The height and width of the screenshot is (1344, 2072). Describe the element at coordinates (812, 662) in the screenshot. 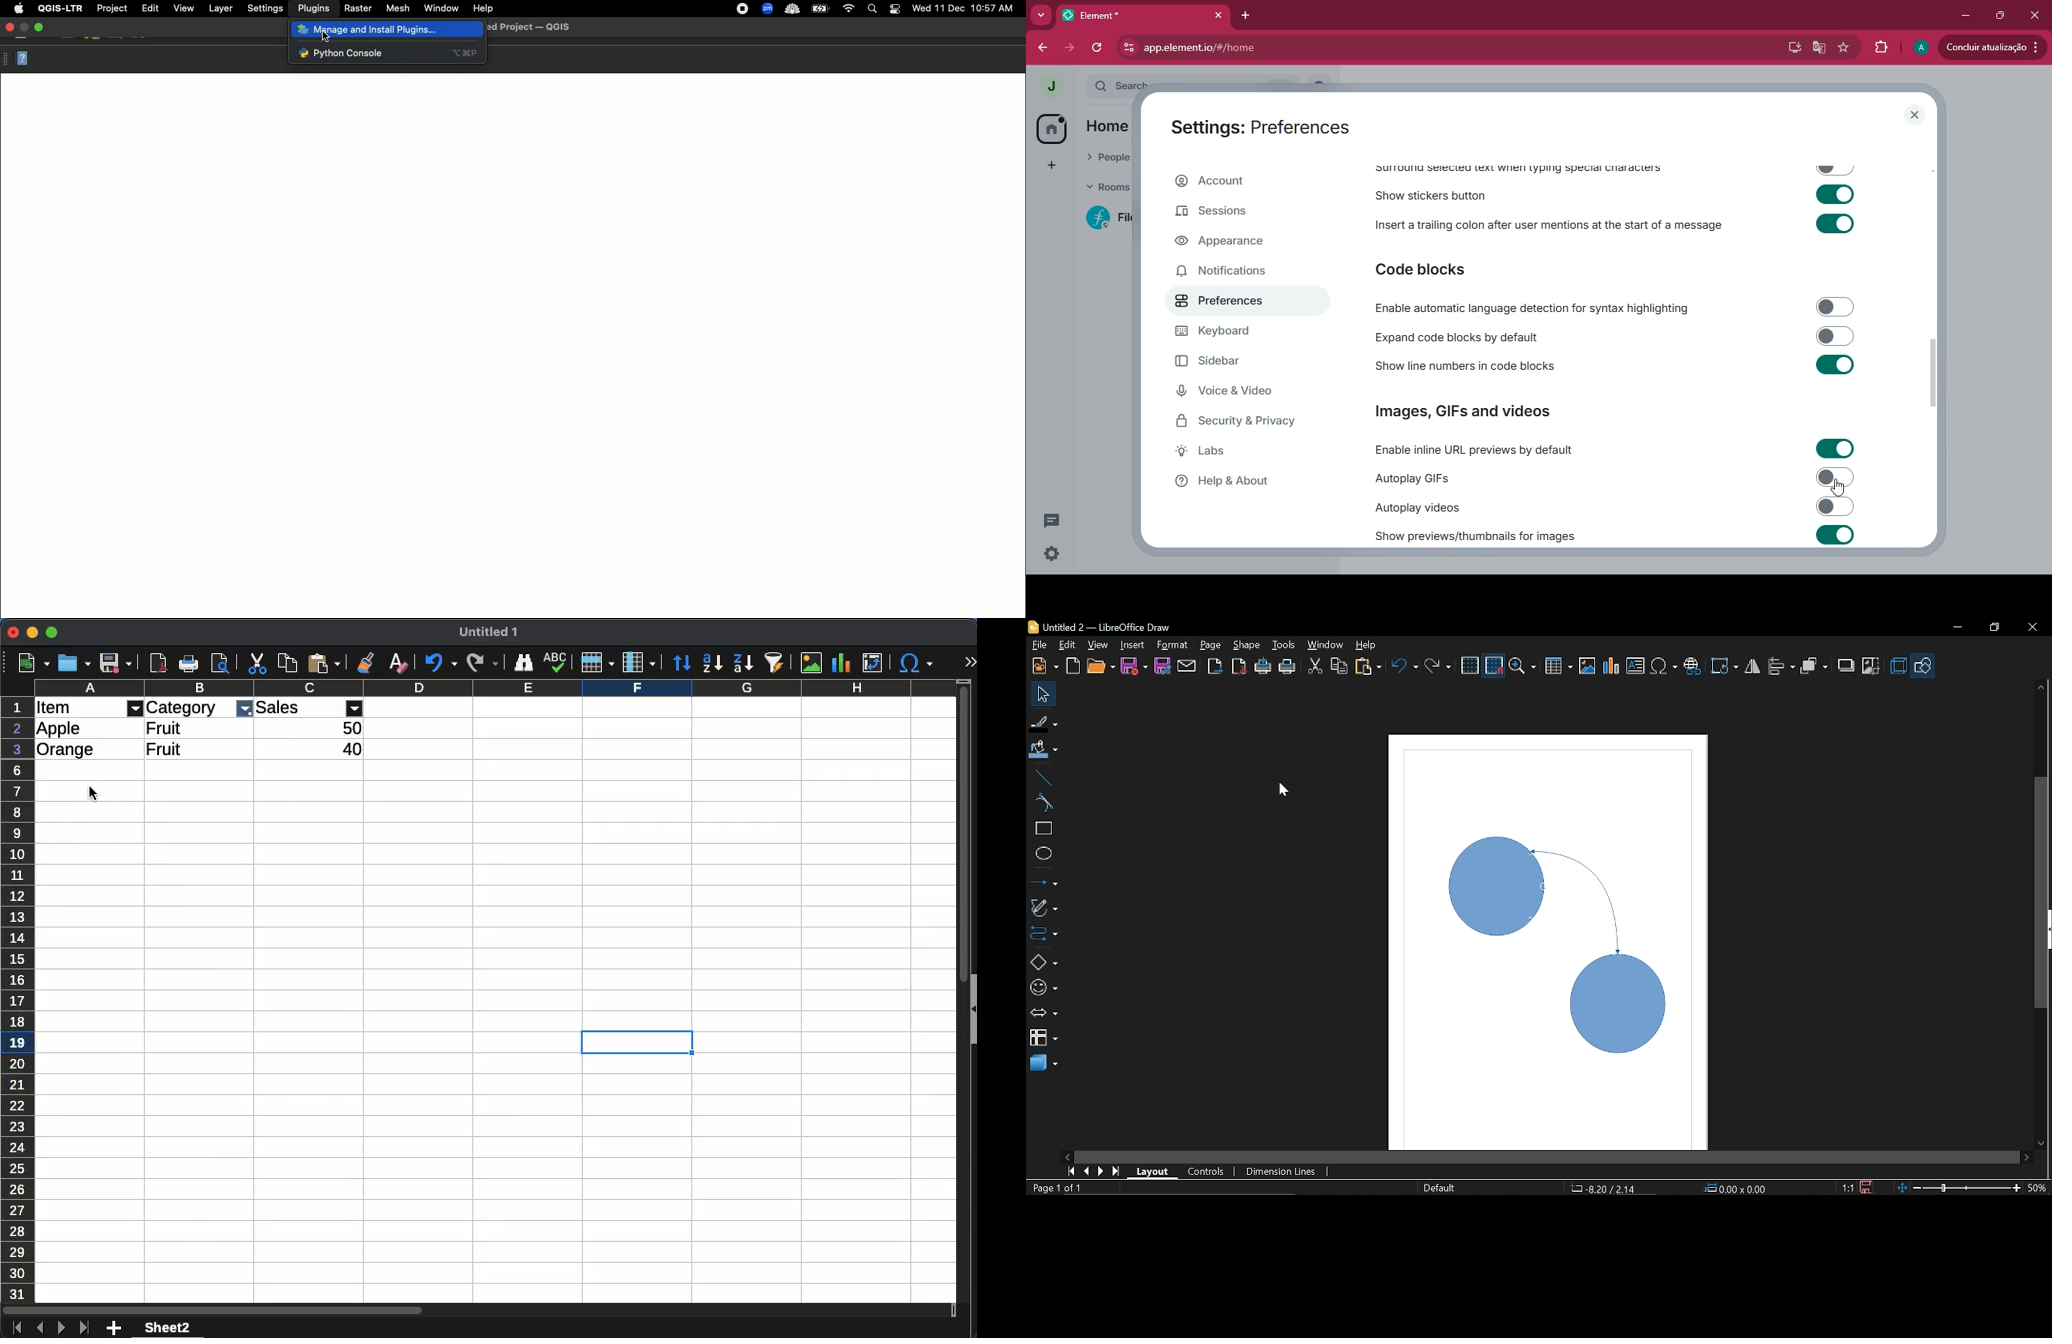

I see `image` at that location.